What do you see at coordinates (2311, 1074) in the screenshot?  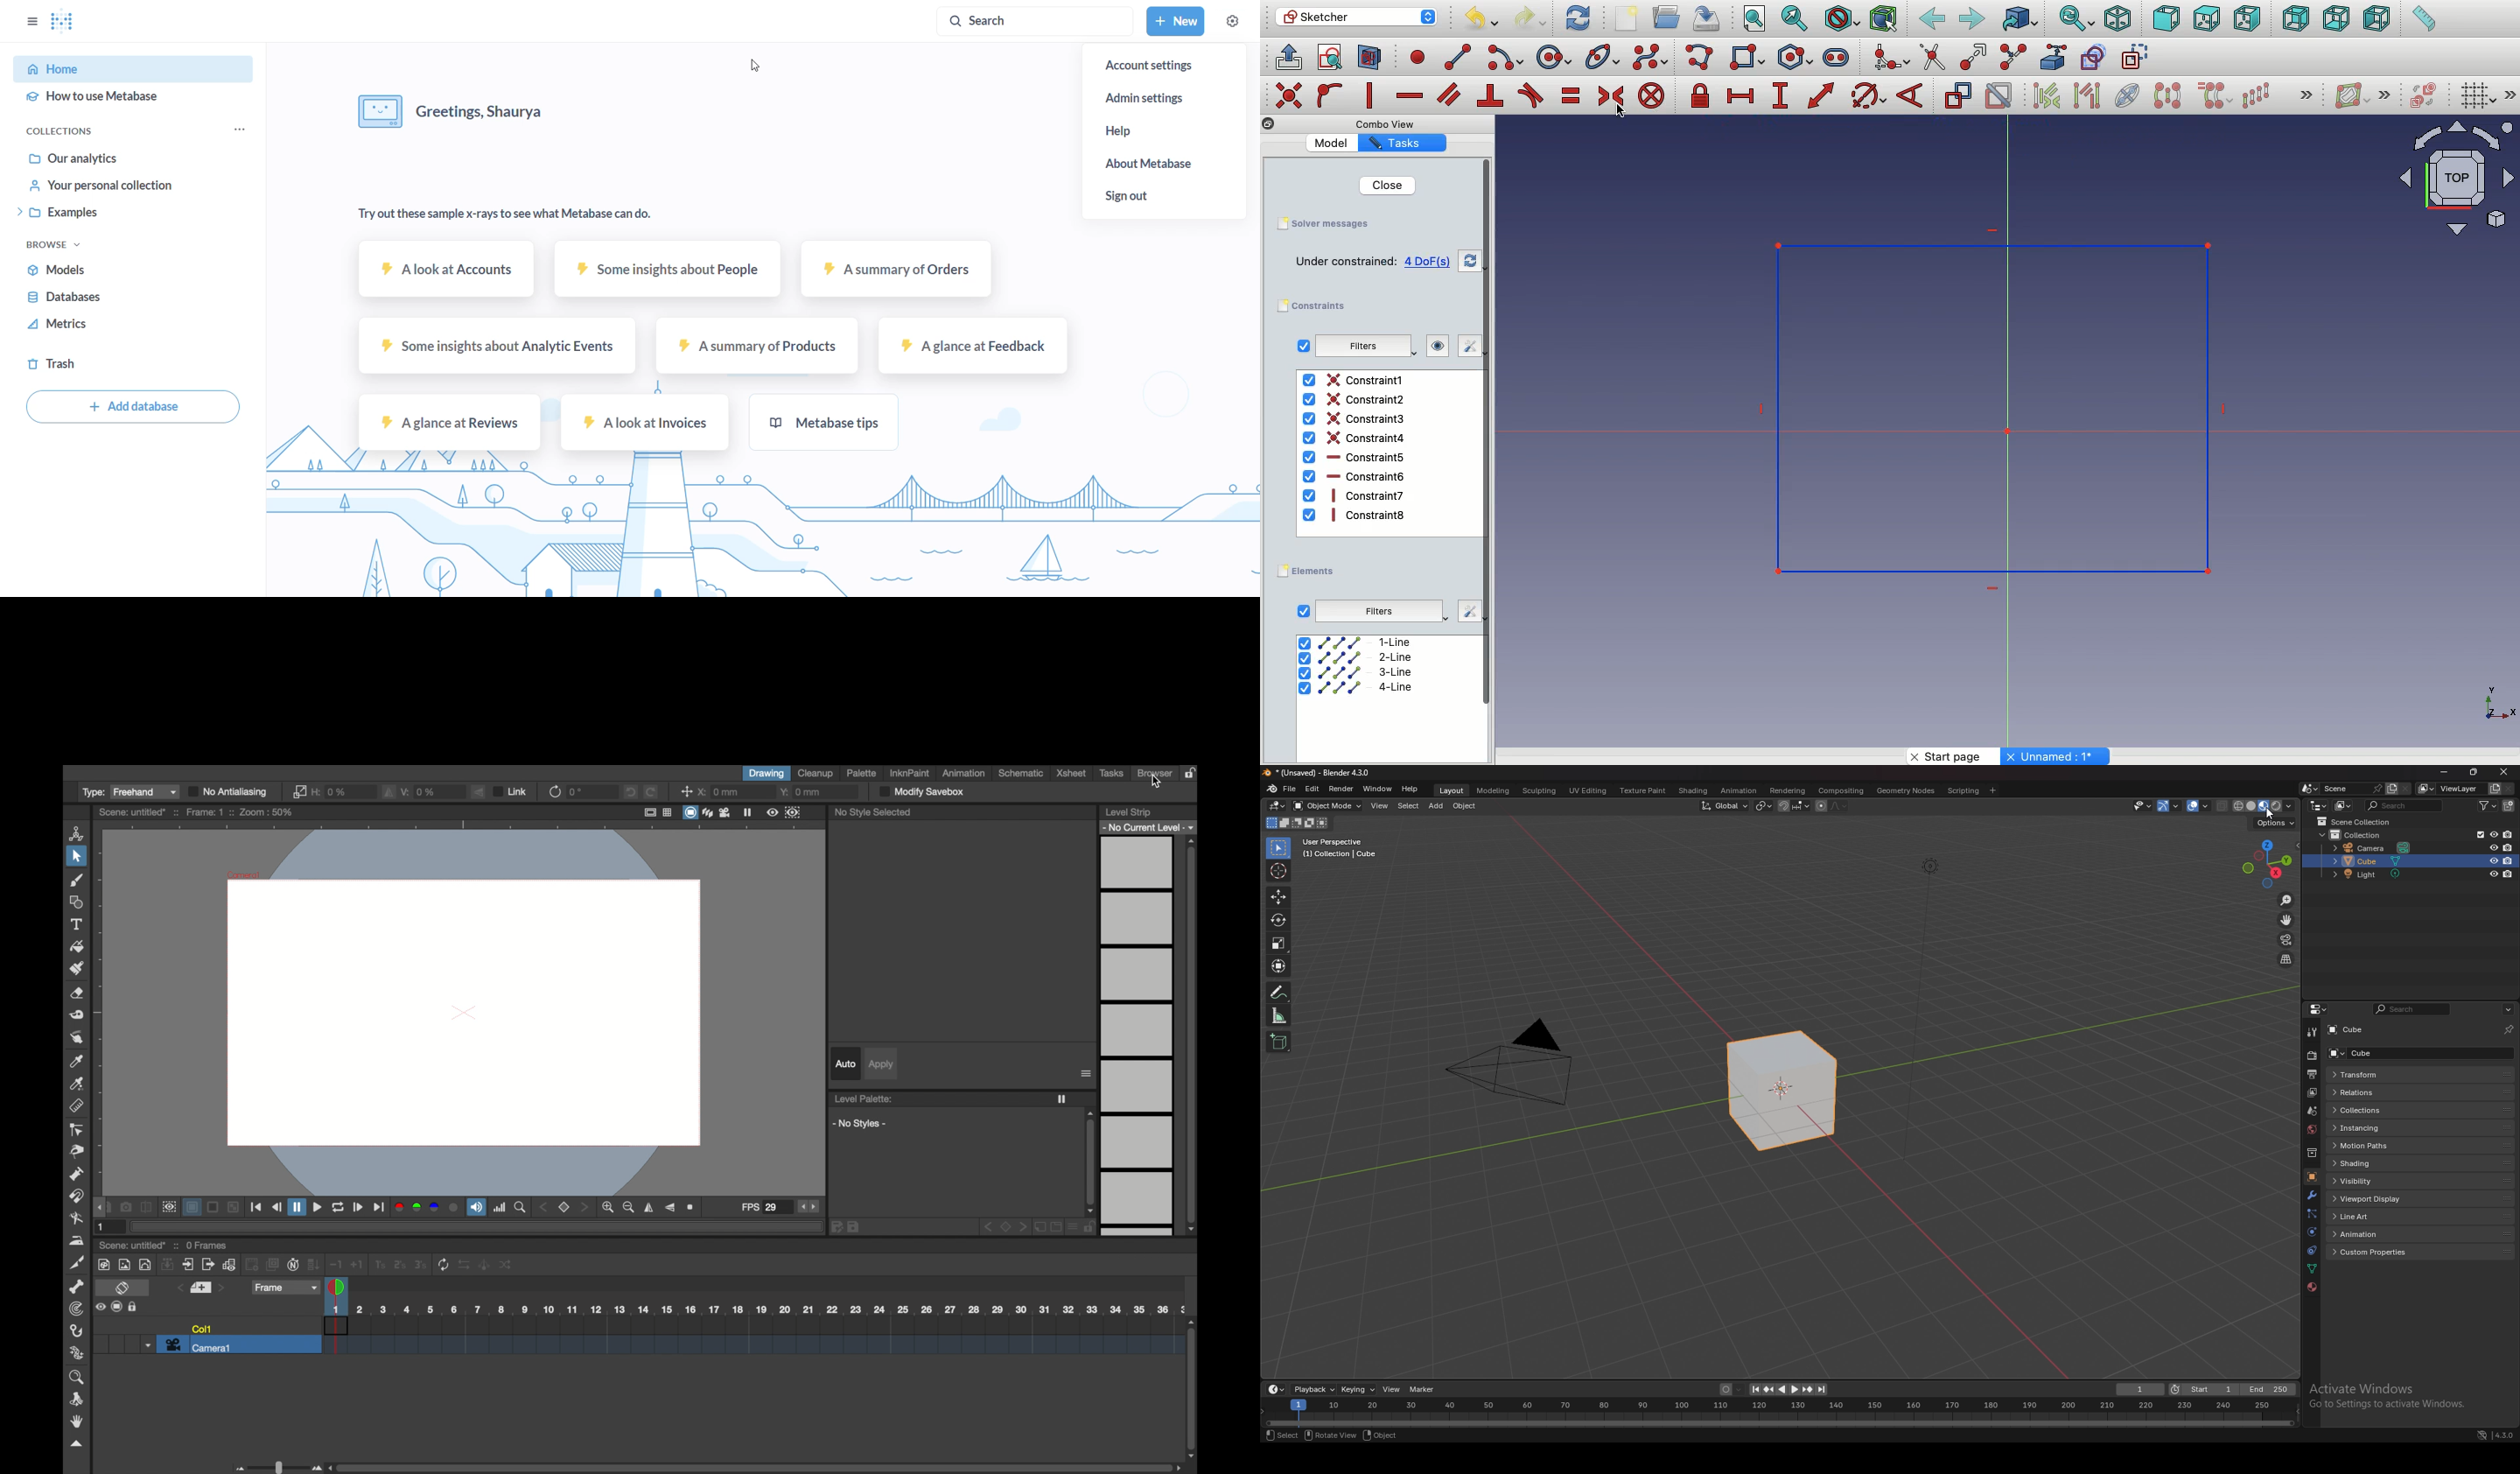 I see `output` at bounding box center [2311, 1074].